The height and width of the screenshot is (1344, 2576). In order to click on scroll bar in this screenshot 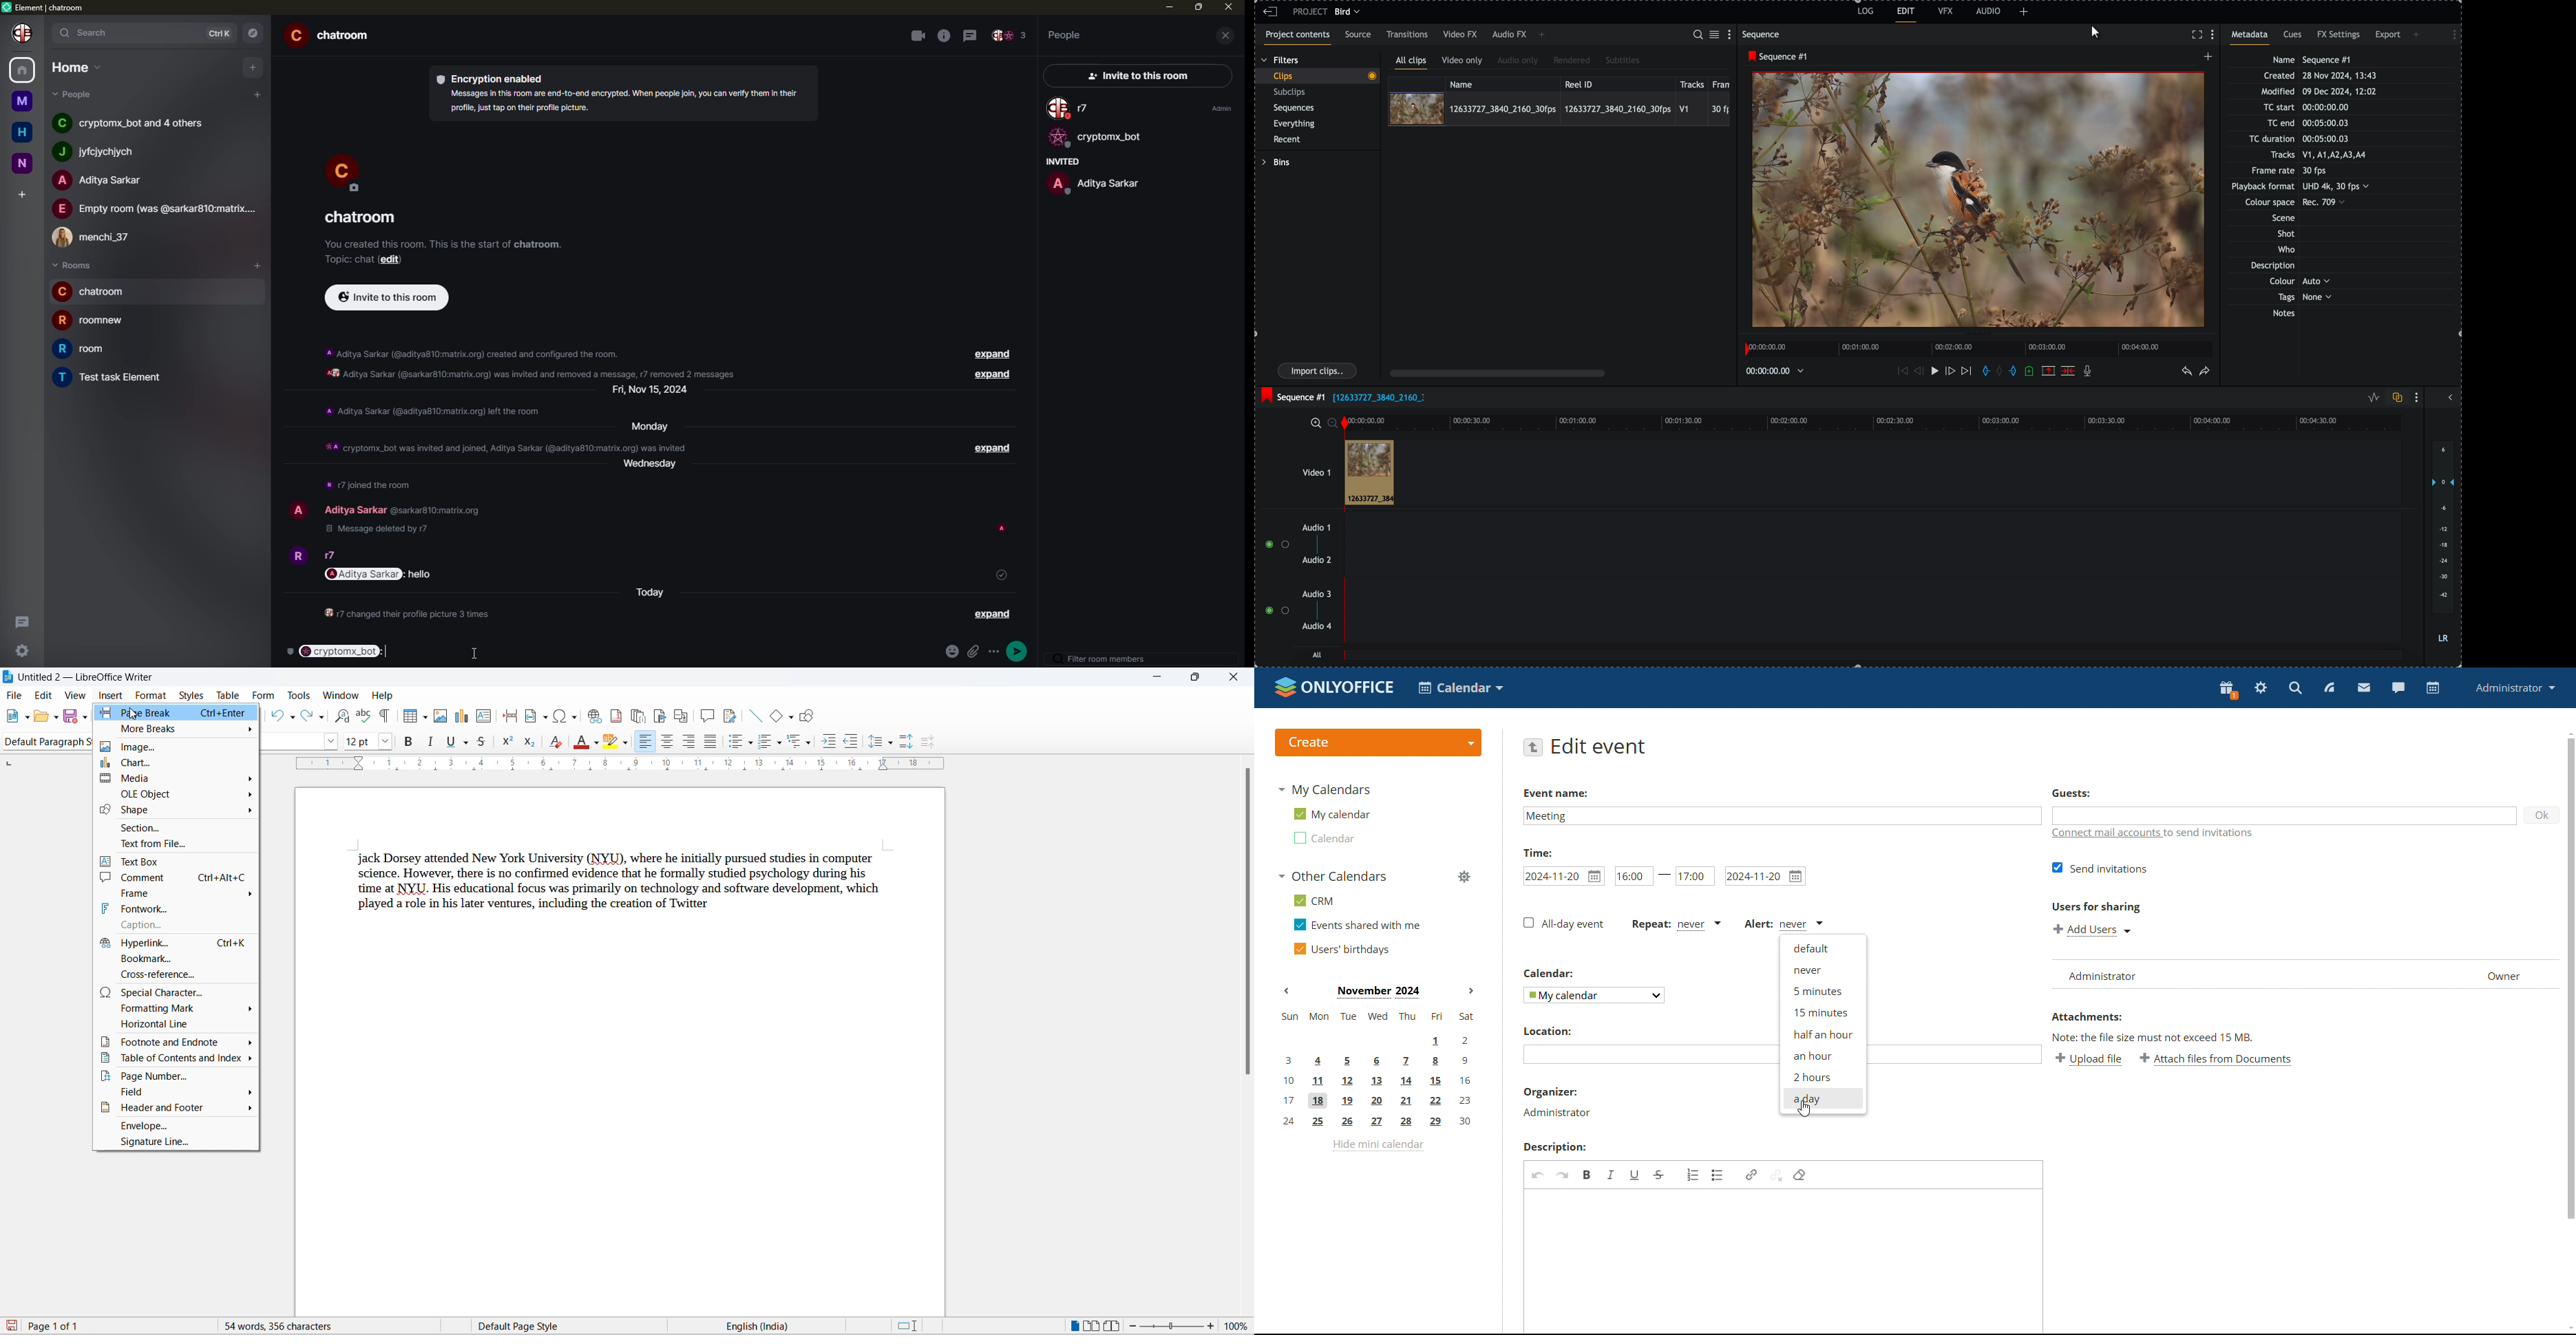, I will do `click(1498, 373)`.